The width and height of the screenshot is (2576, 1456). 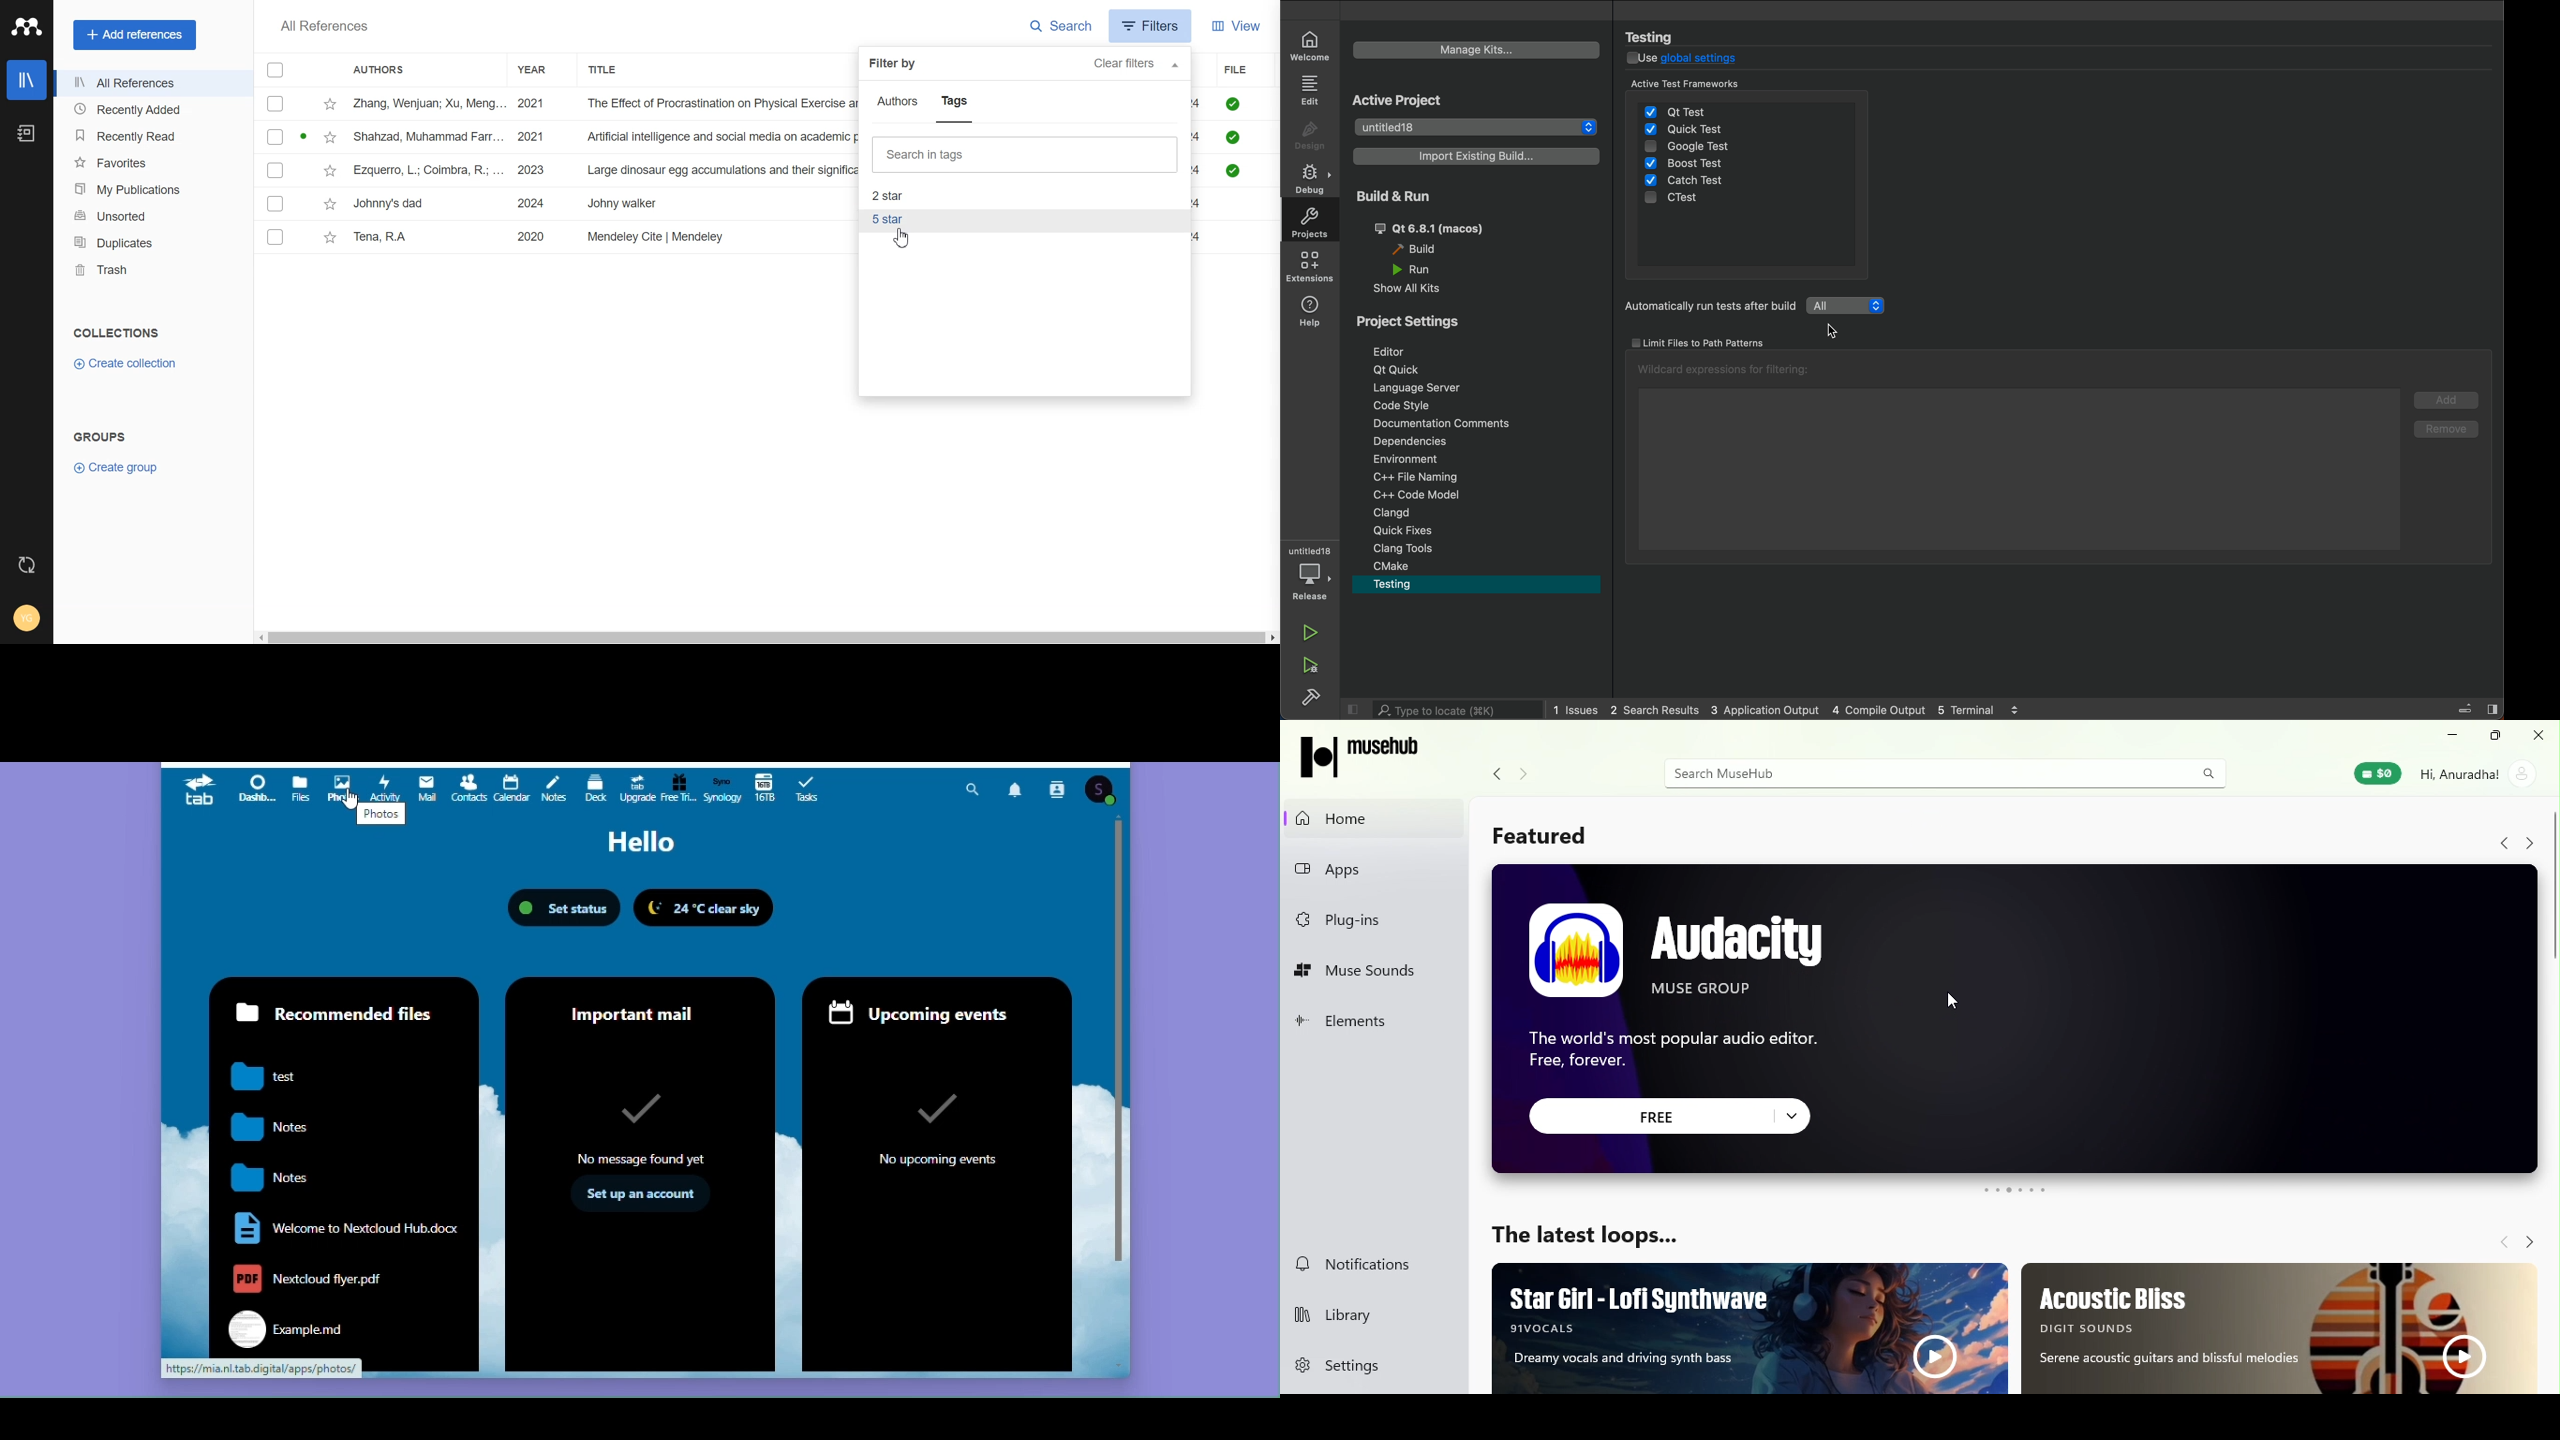 What do you see at coordinates (1373, 817) in the screenshot?
I see `Home` at bounding box center [1373, 817].